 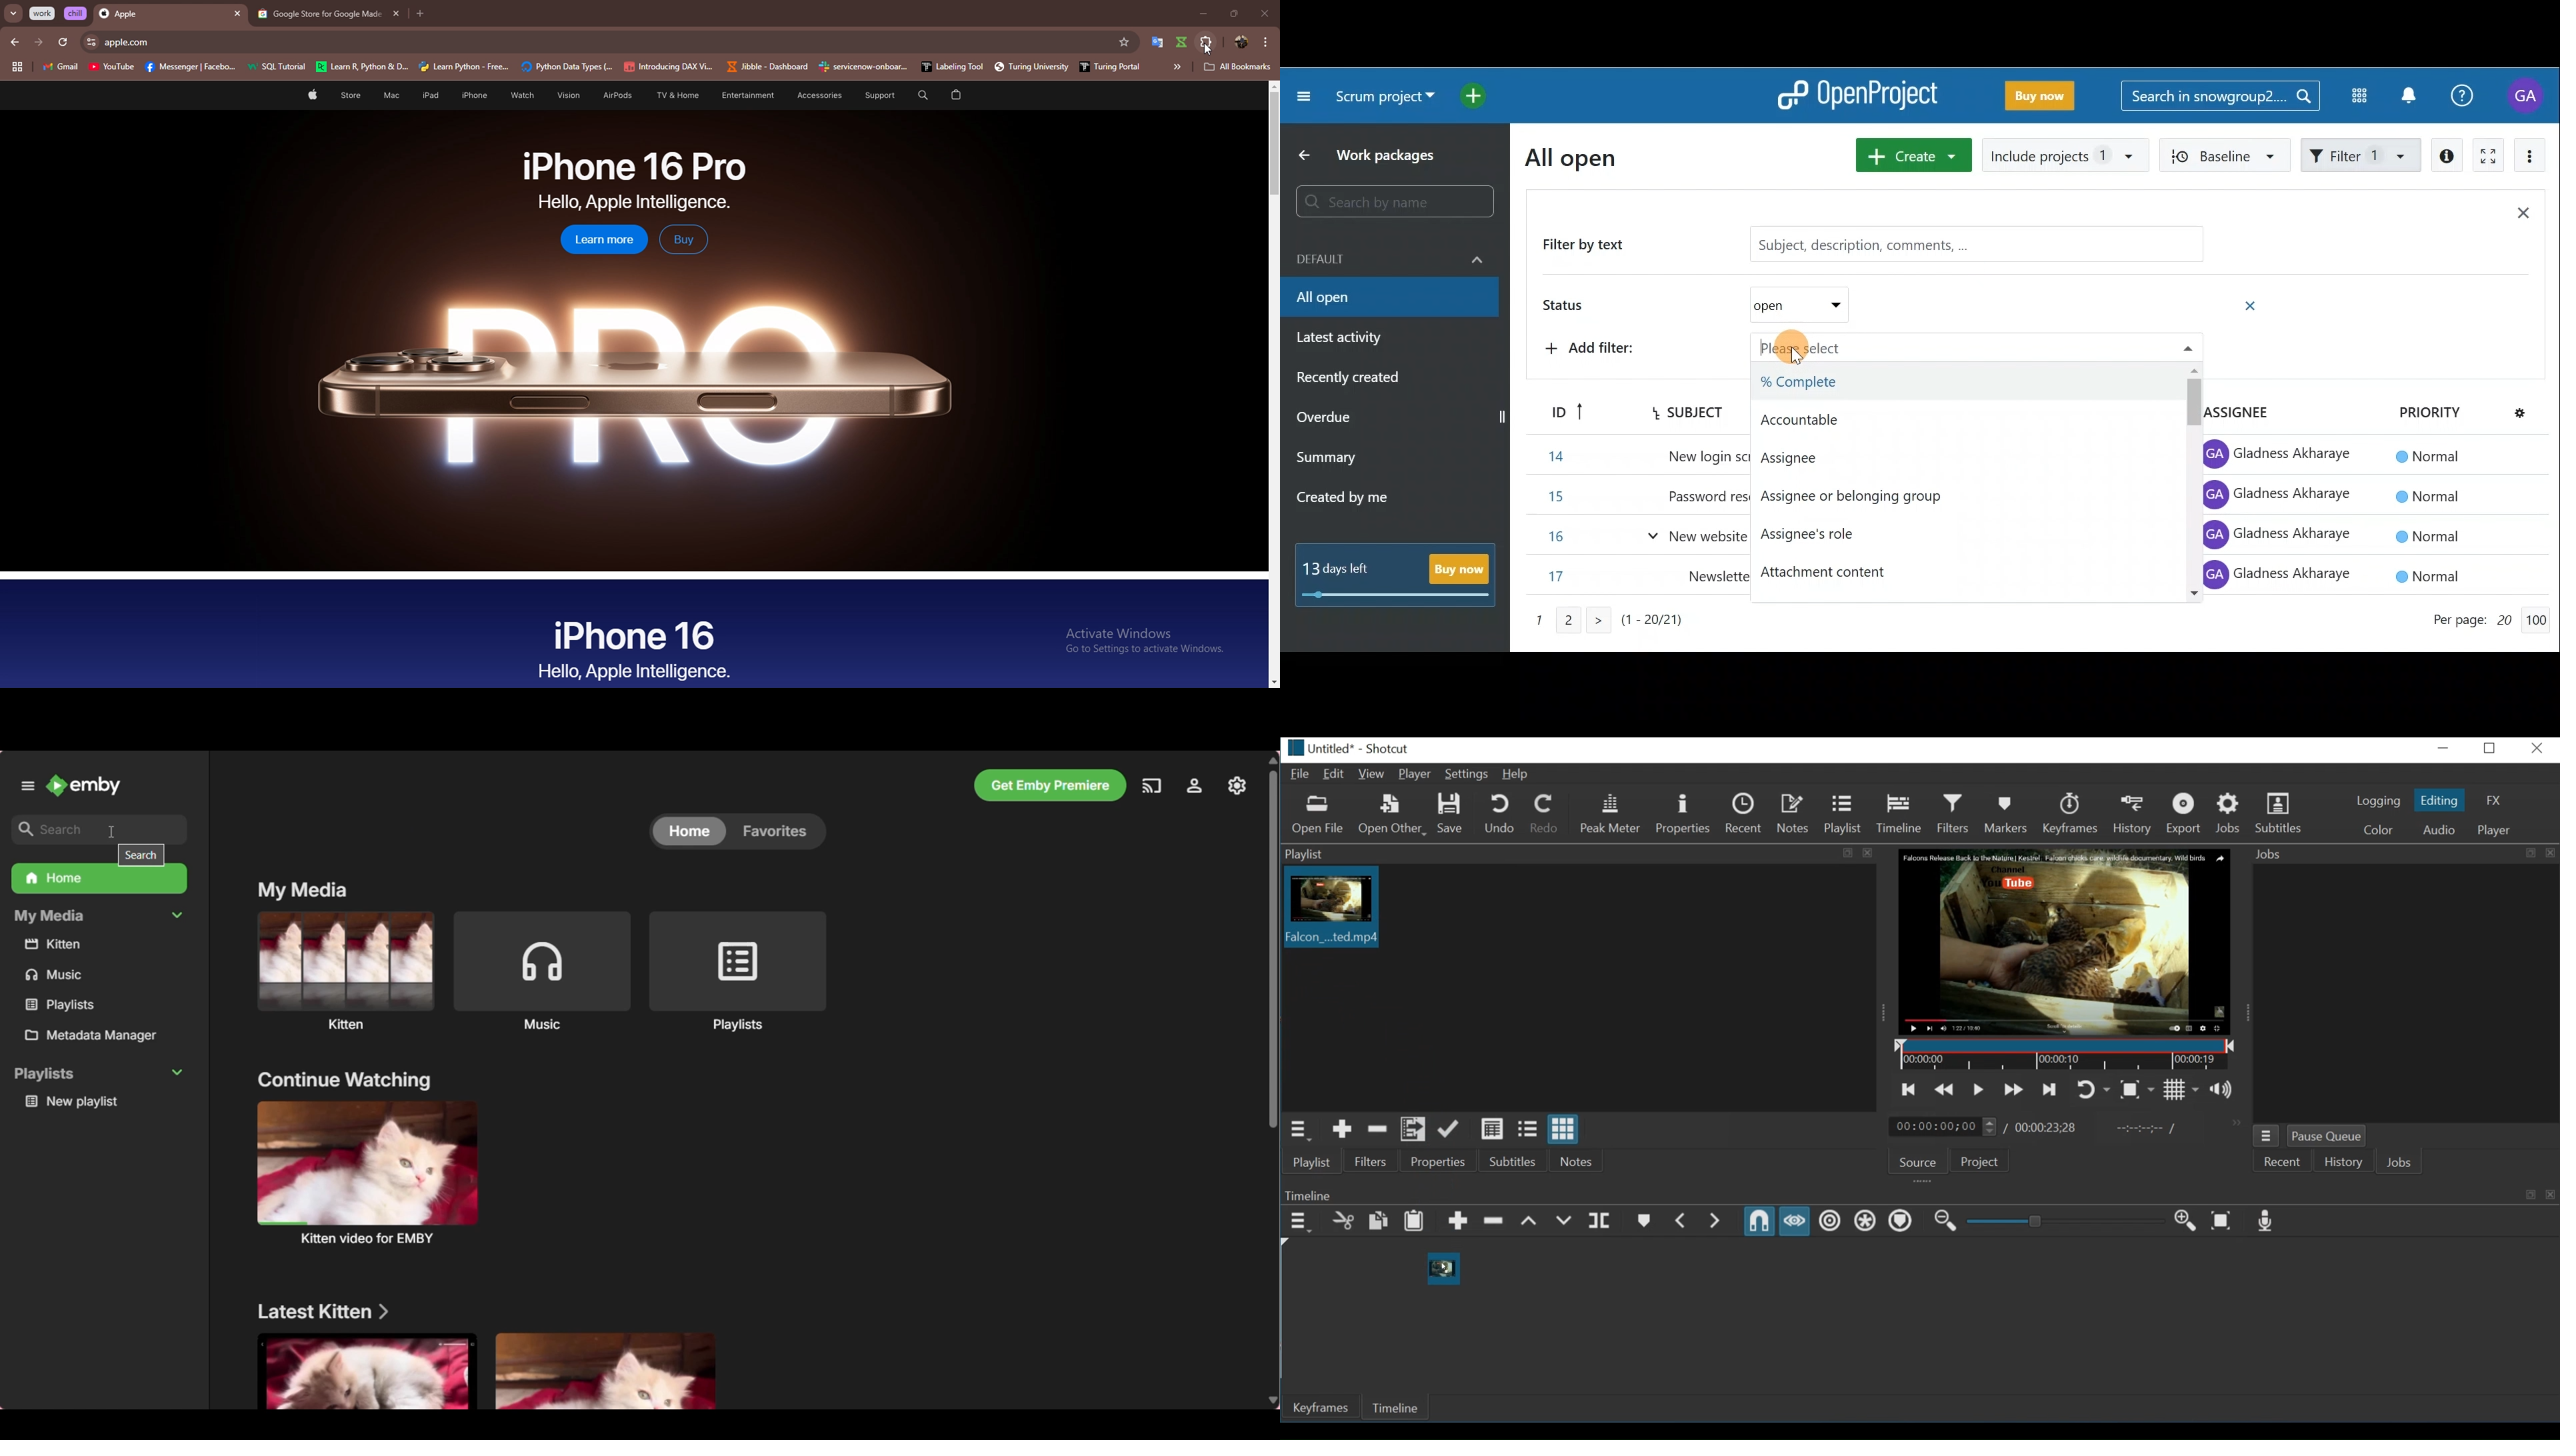 I want to click on Turing Portal, so click(x=1106, y=65).